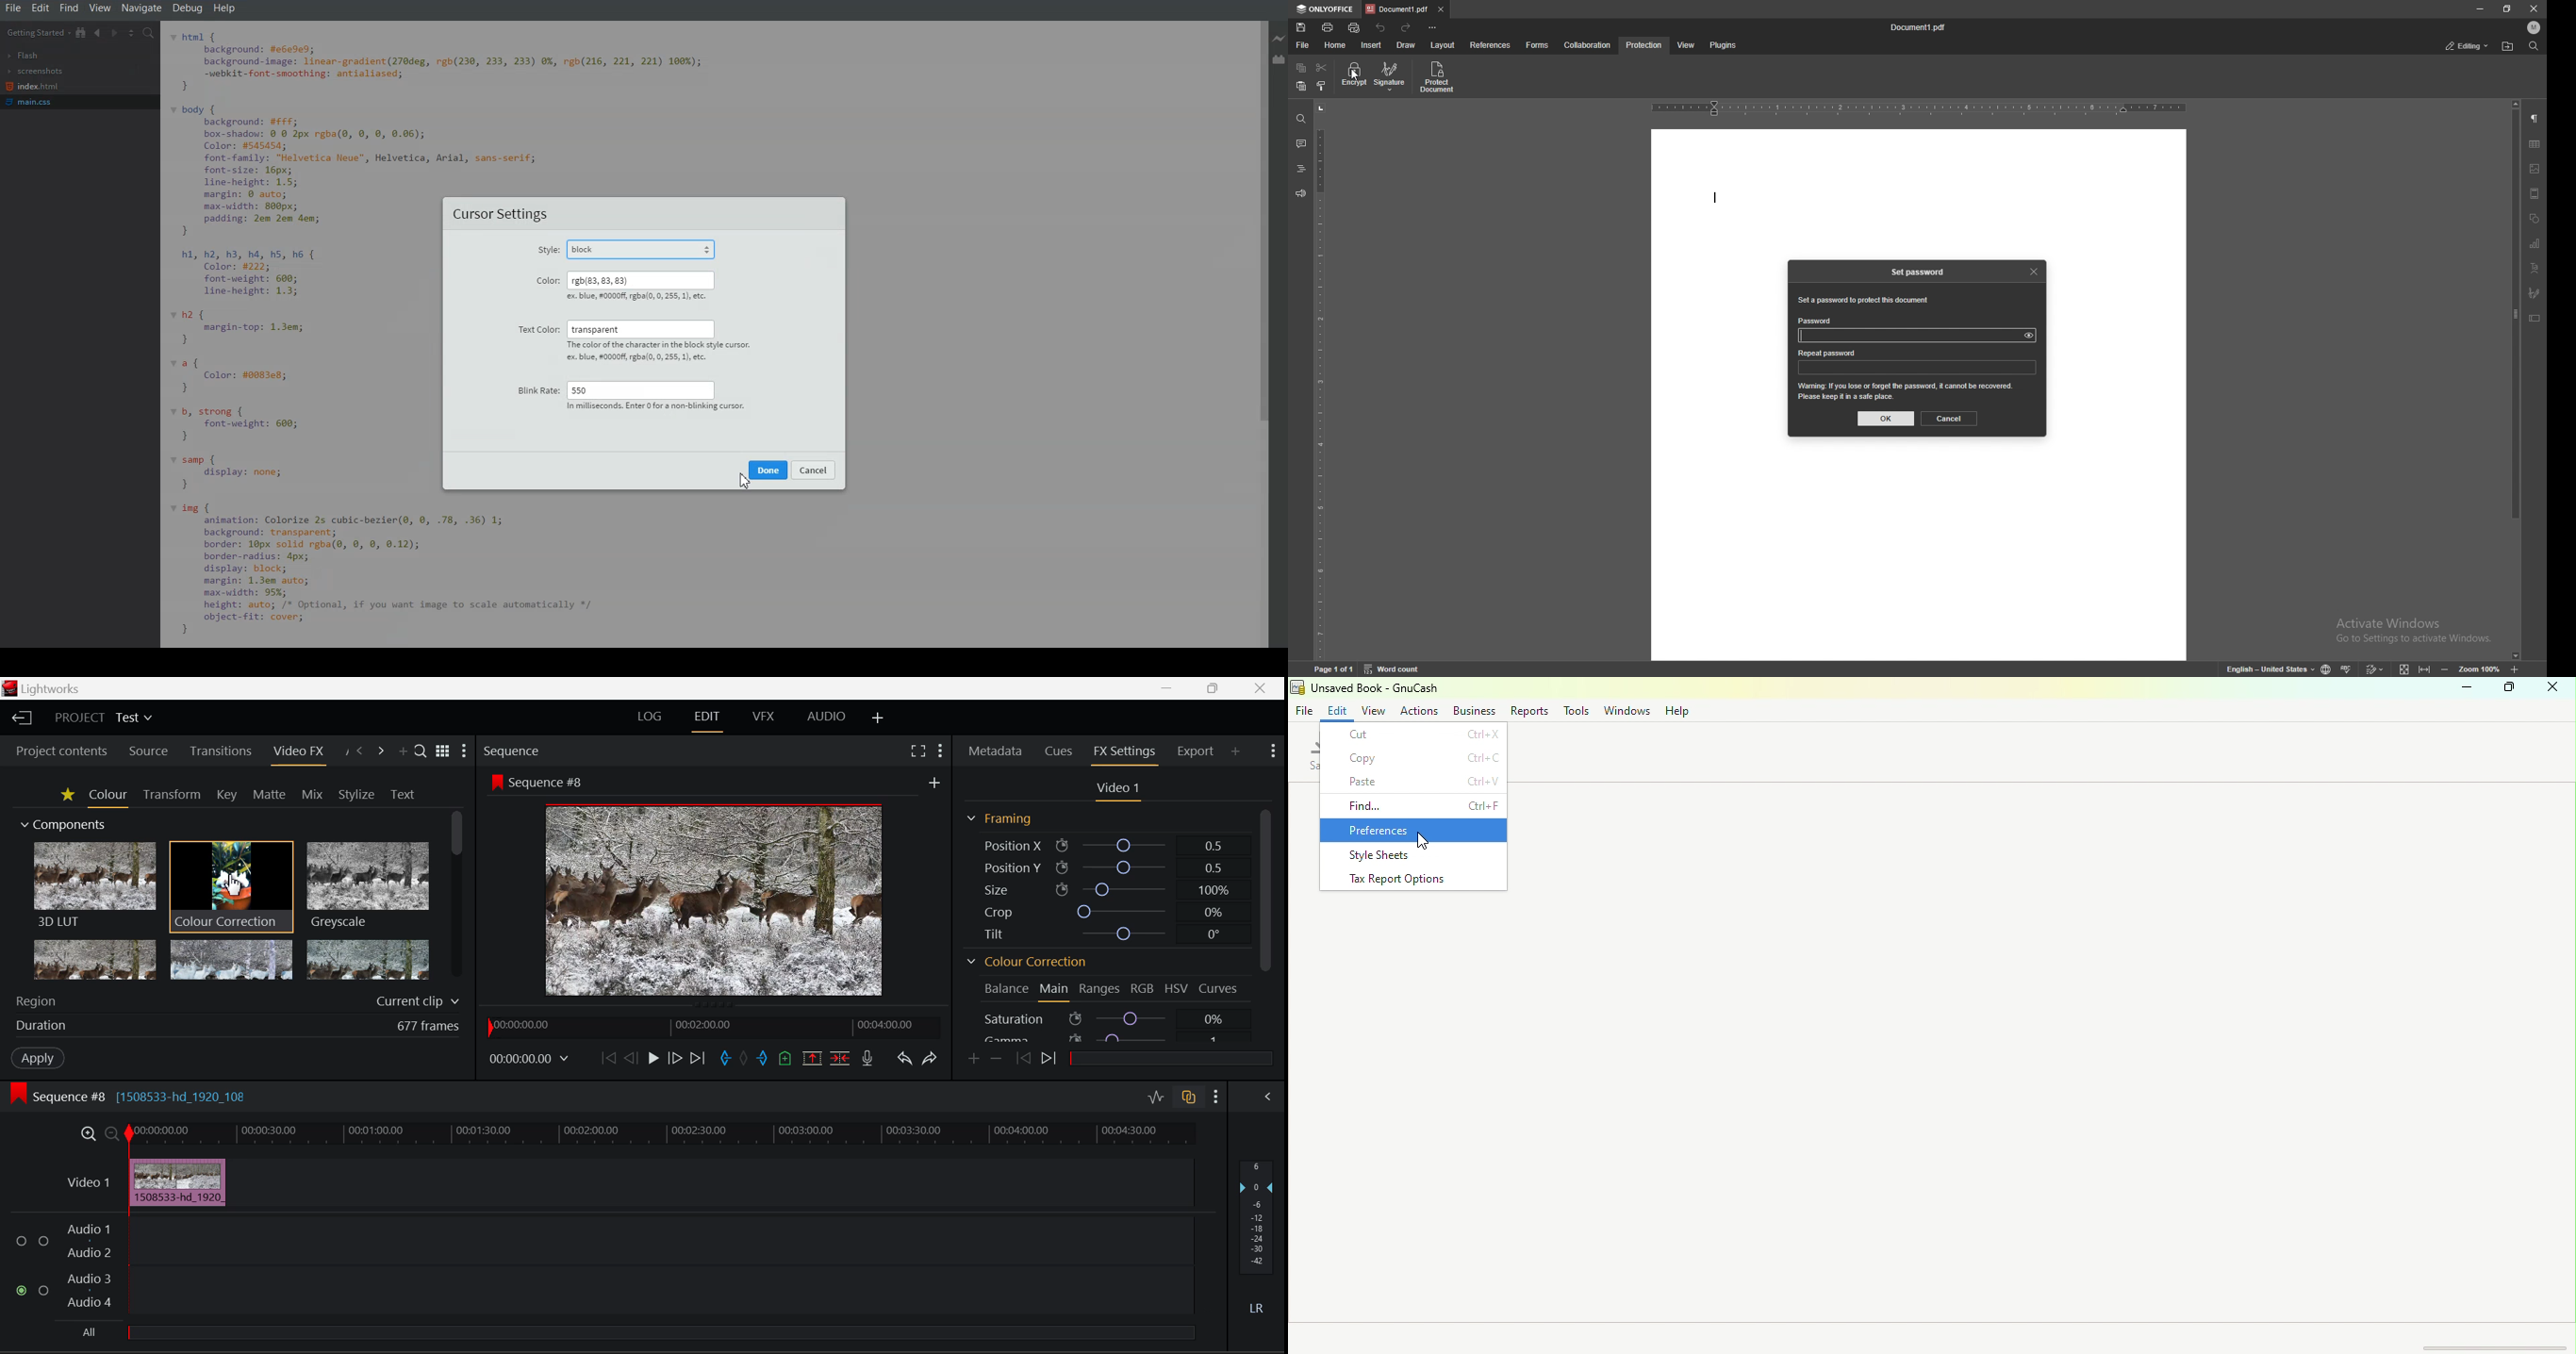 This screenshot has width=2576, height=1372. I want to click on cancel, so click(1949, 419).